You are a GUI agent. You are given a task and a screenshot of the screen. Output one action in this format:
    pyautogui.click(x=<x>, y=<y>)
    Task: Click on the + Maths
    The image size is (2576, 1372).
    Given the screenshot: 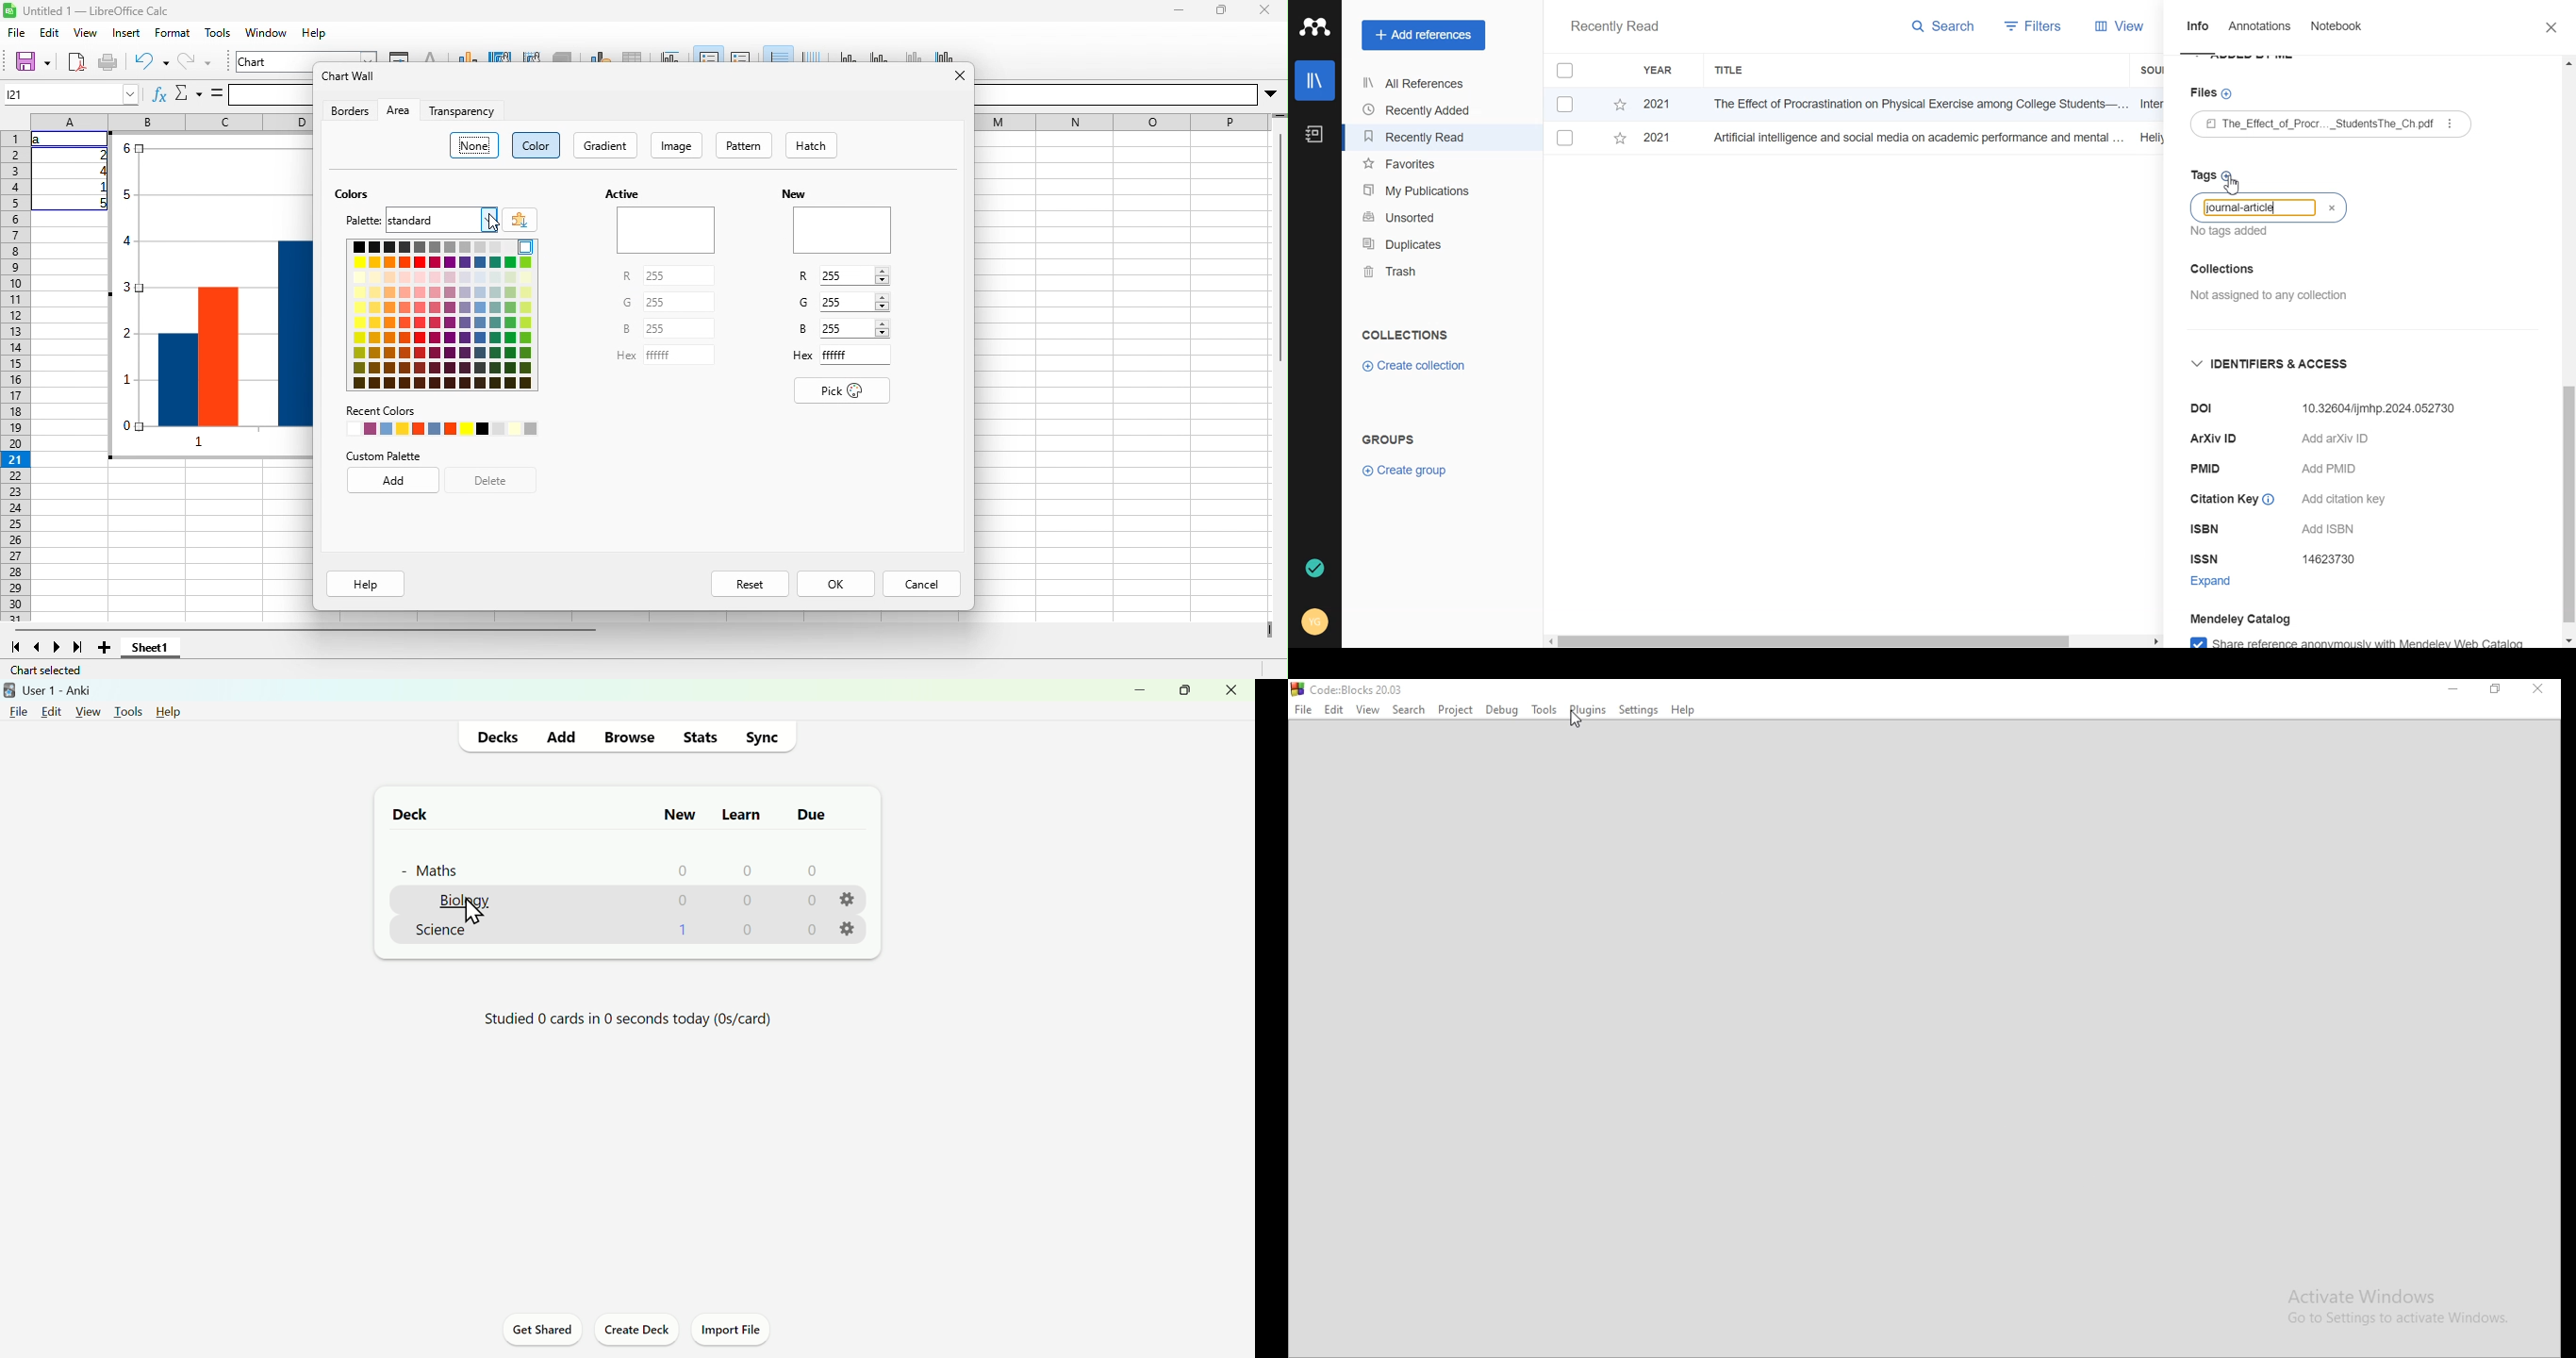 What is the action you would take?
    pyautogui.click(x=438, y=870)
    